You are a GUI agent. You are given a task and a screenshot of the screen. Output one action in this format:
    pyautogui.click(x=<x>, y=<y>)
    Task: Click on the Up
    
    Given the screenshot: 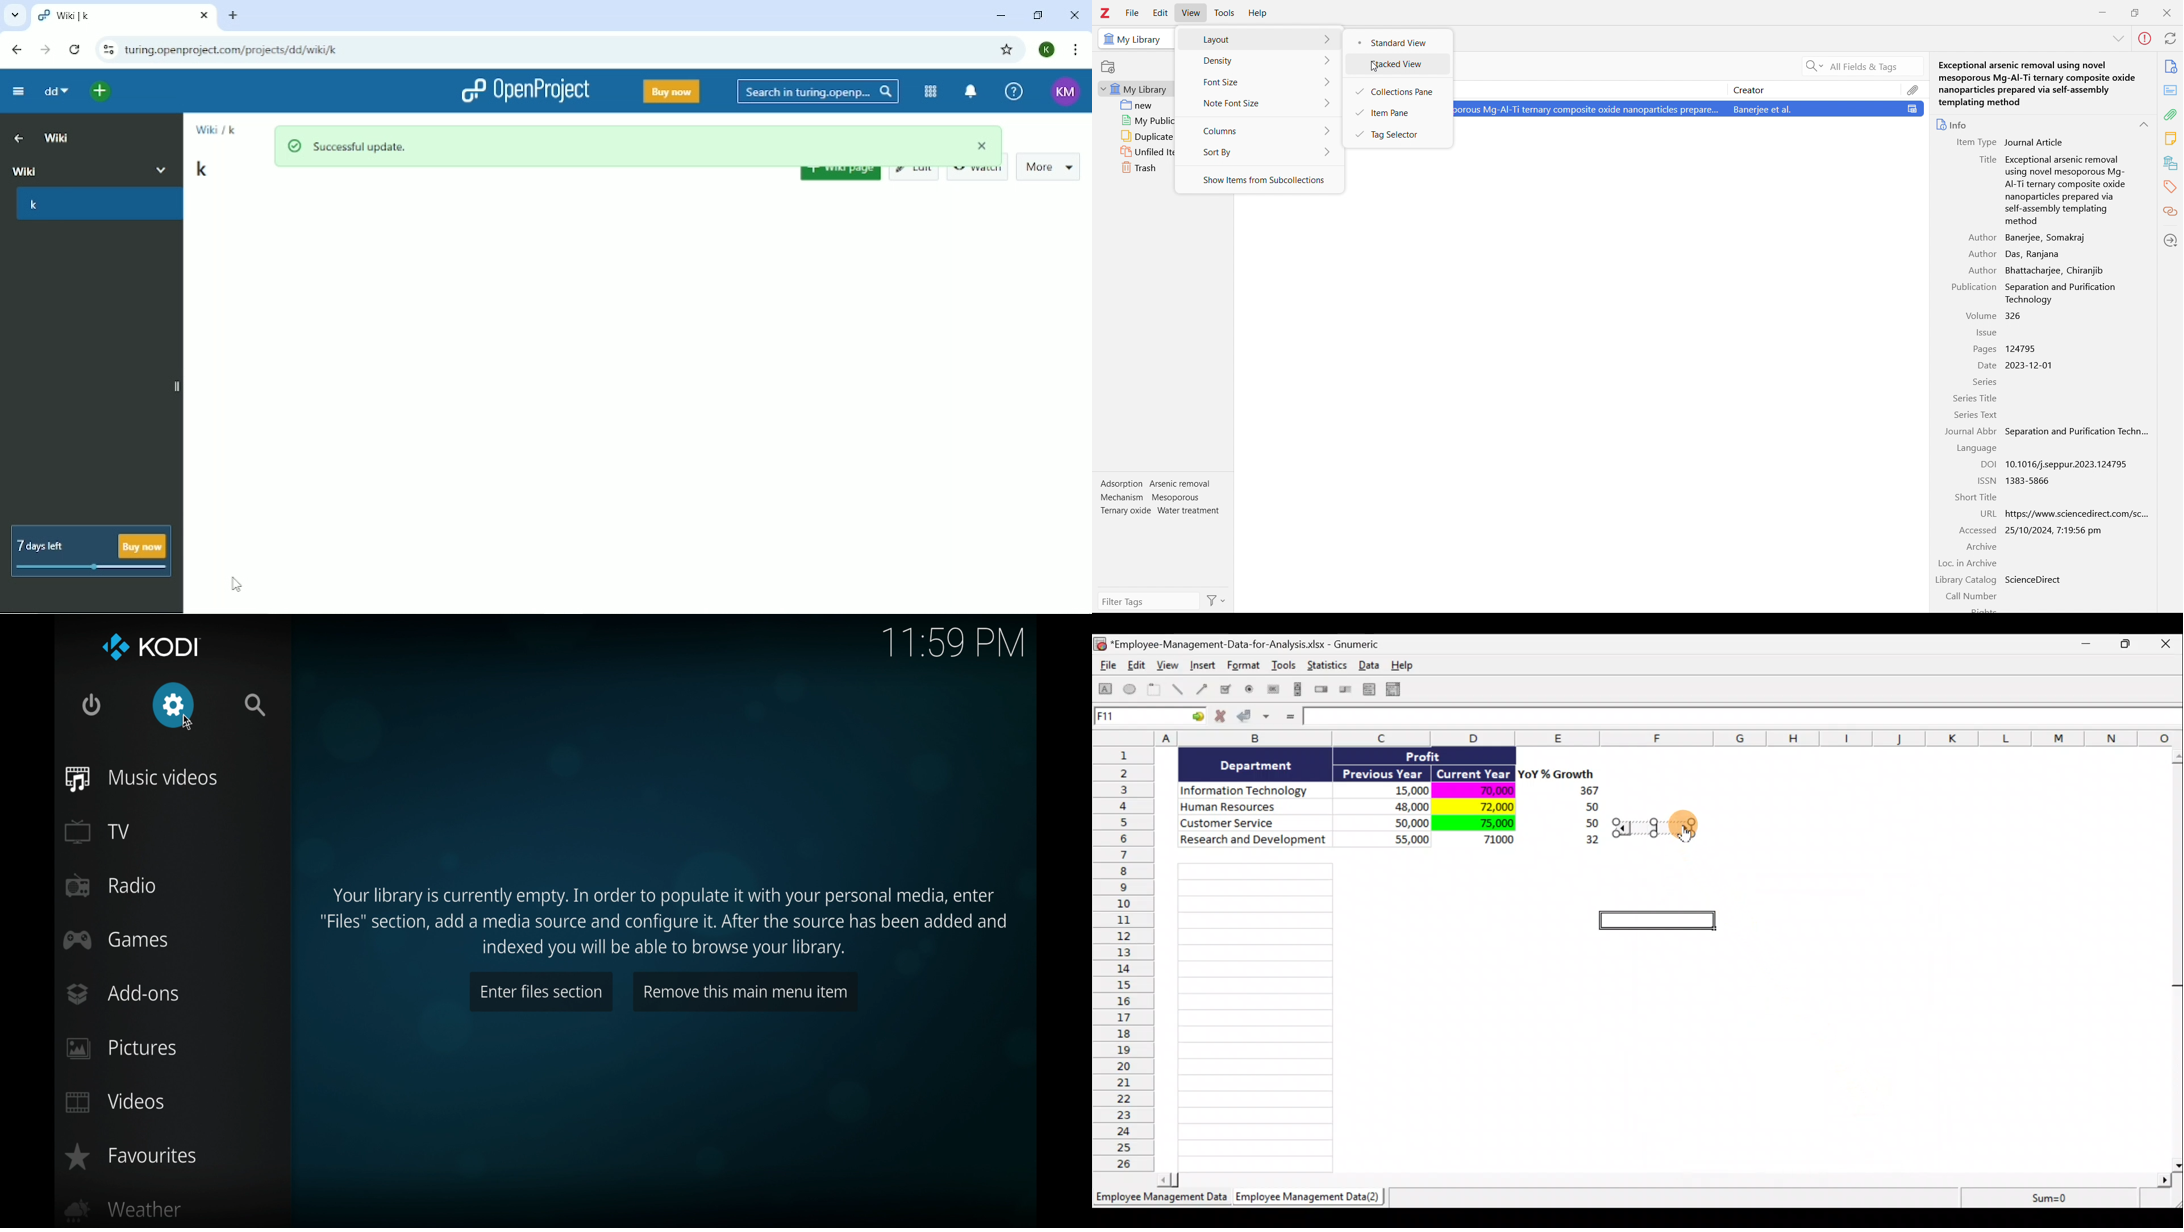 What is the action you would take?
    pyautogui.click(x=16, y=137)
    